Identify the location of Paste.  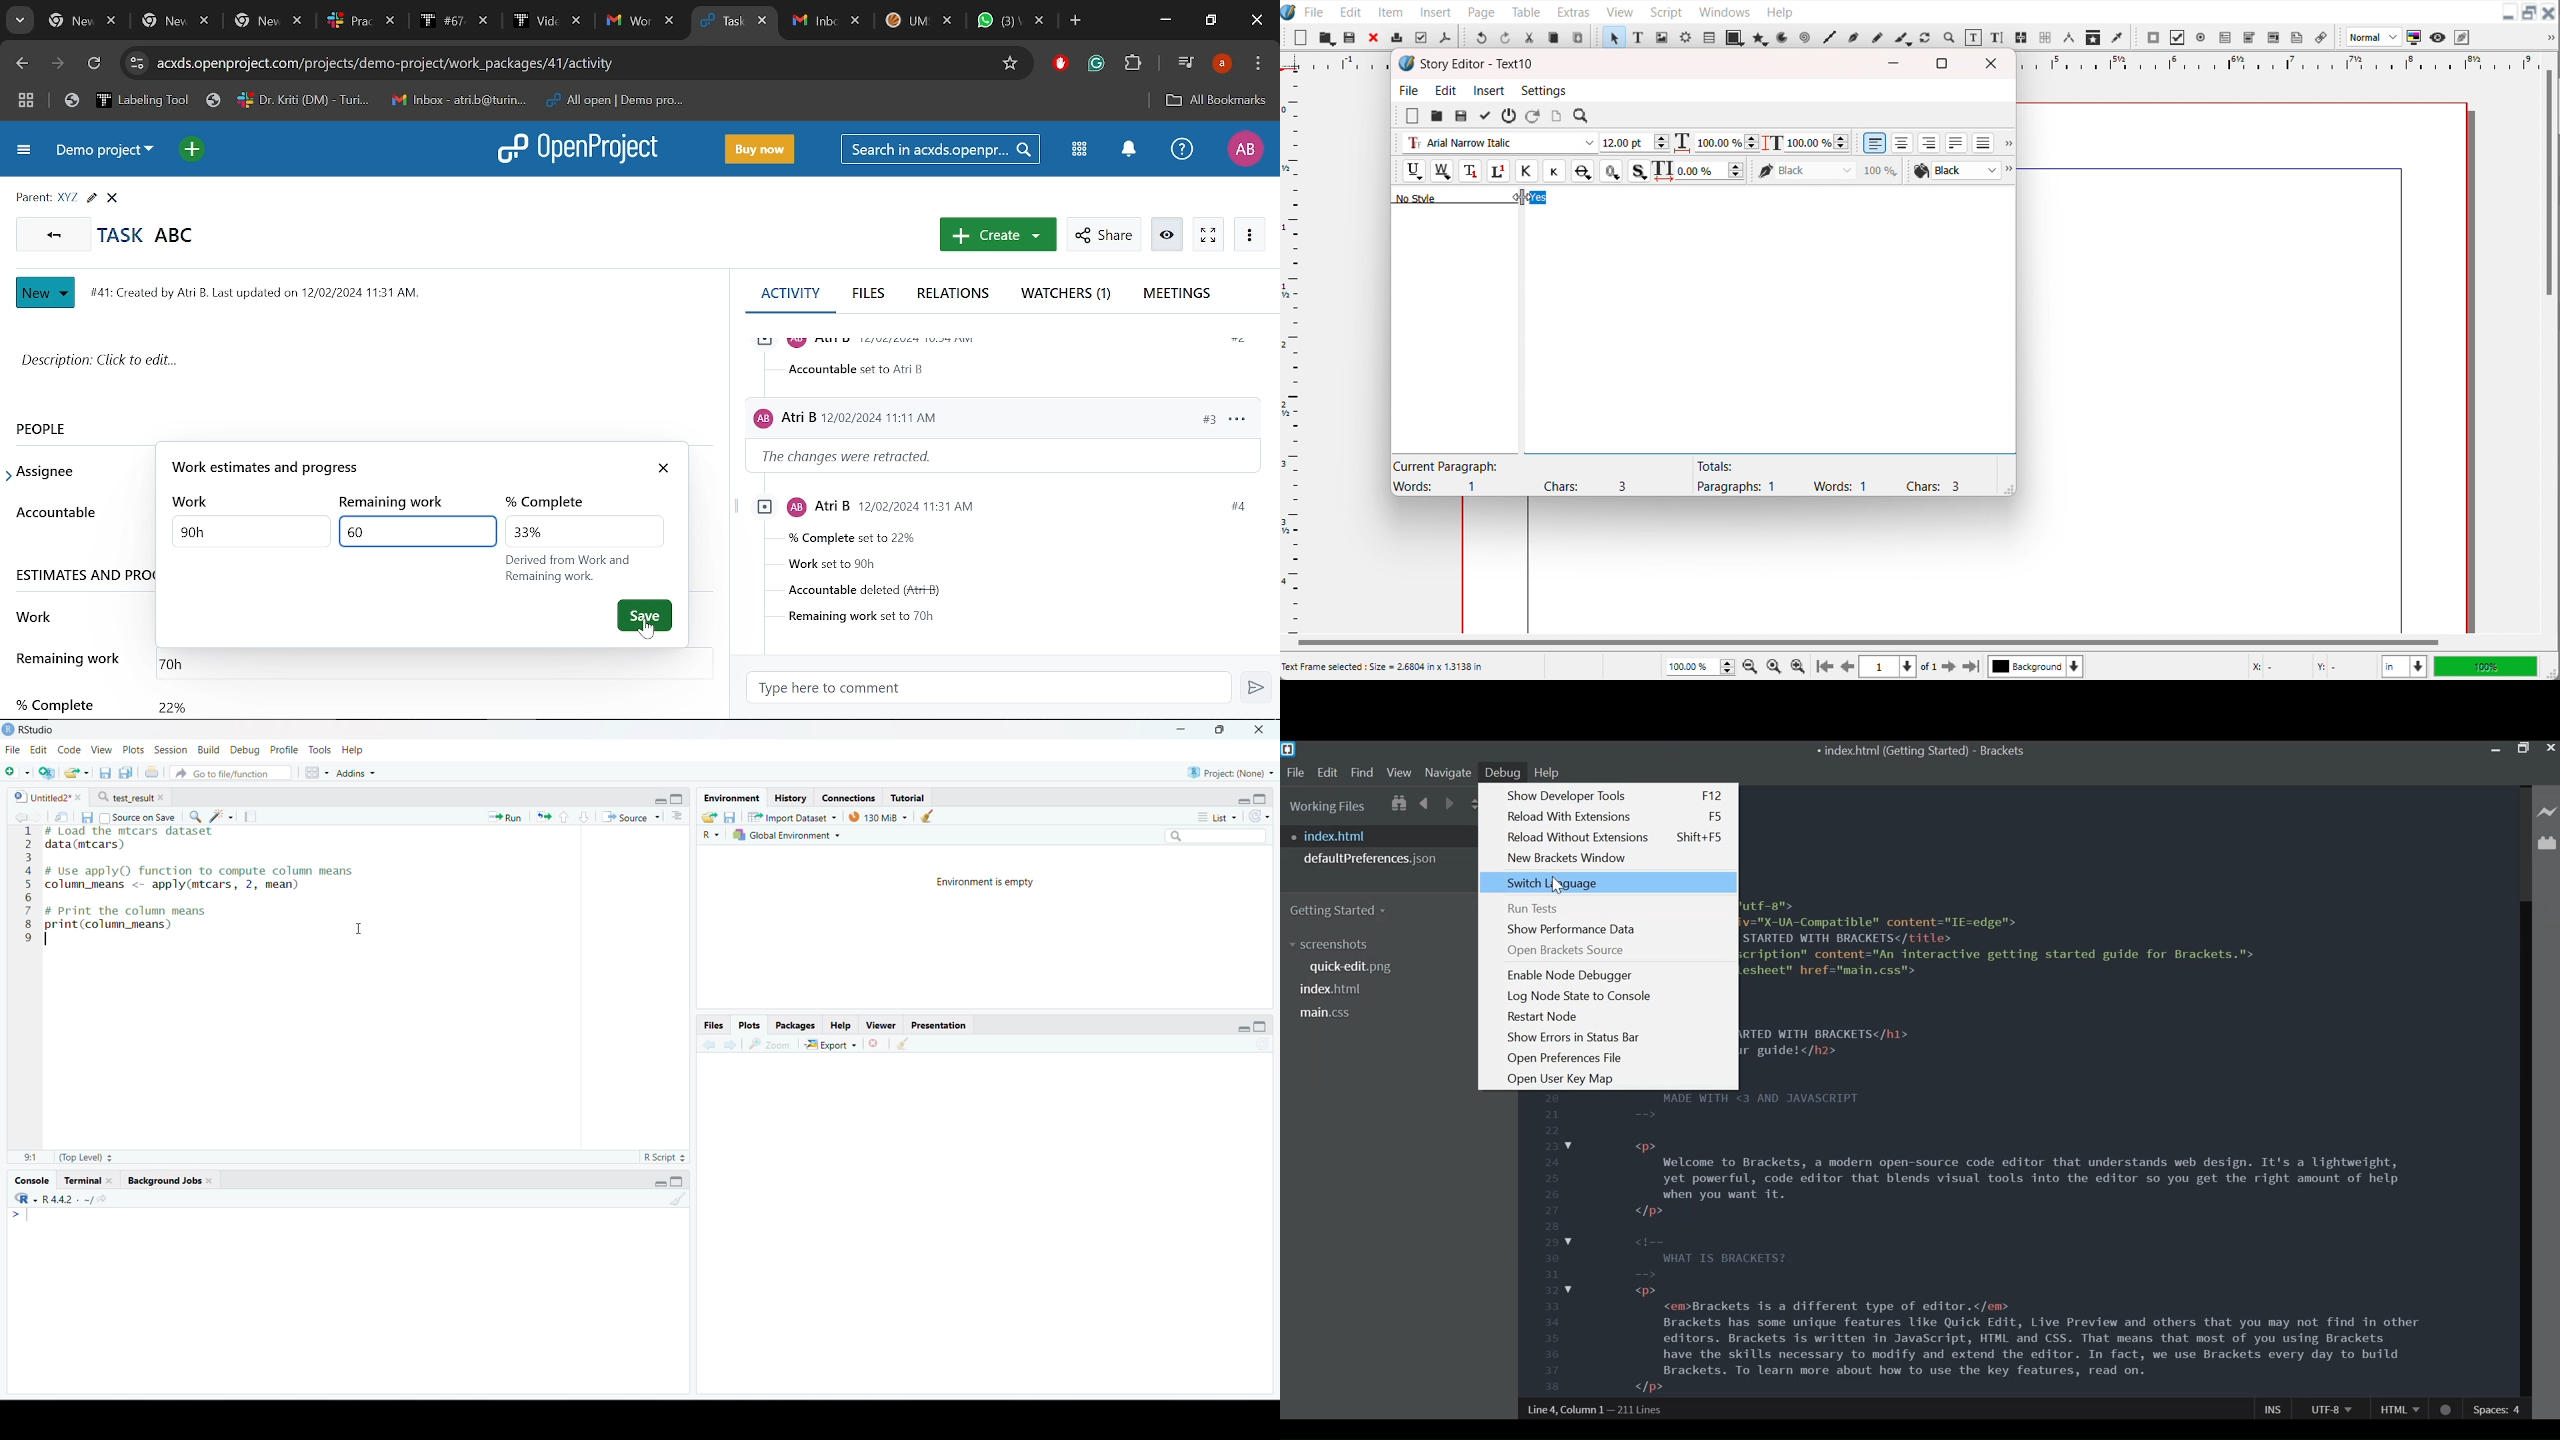
(1578, 37).